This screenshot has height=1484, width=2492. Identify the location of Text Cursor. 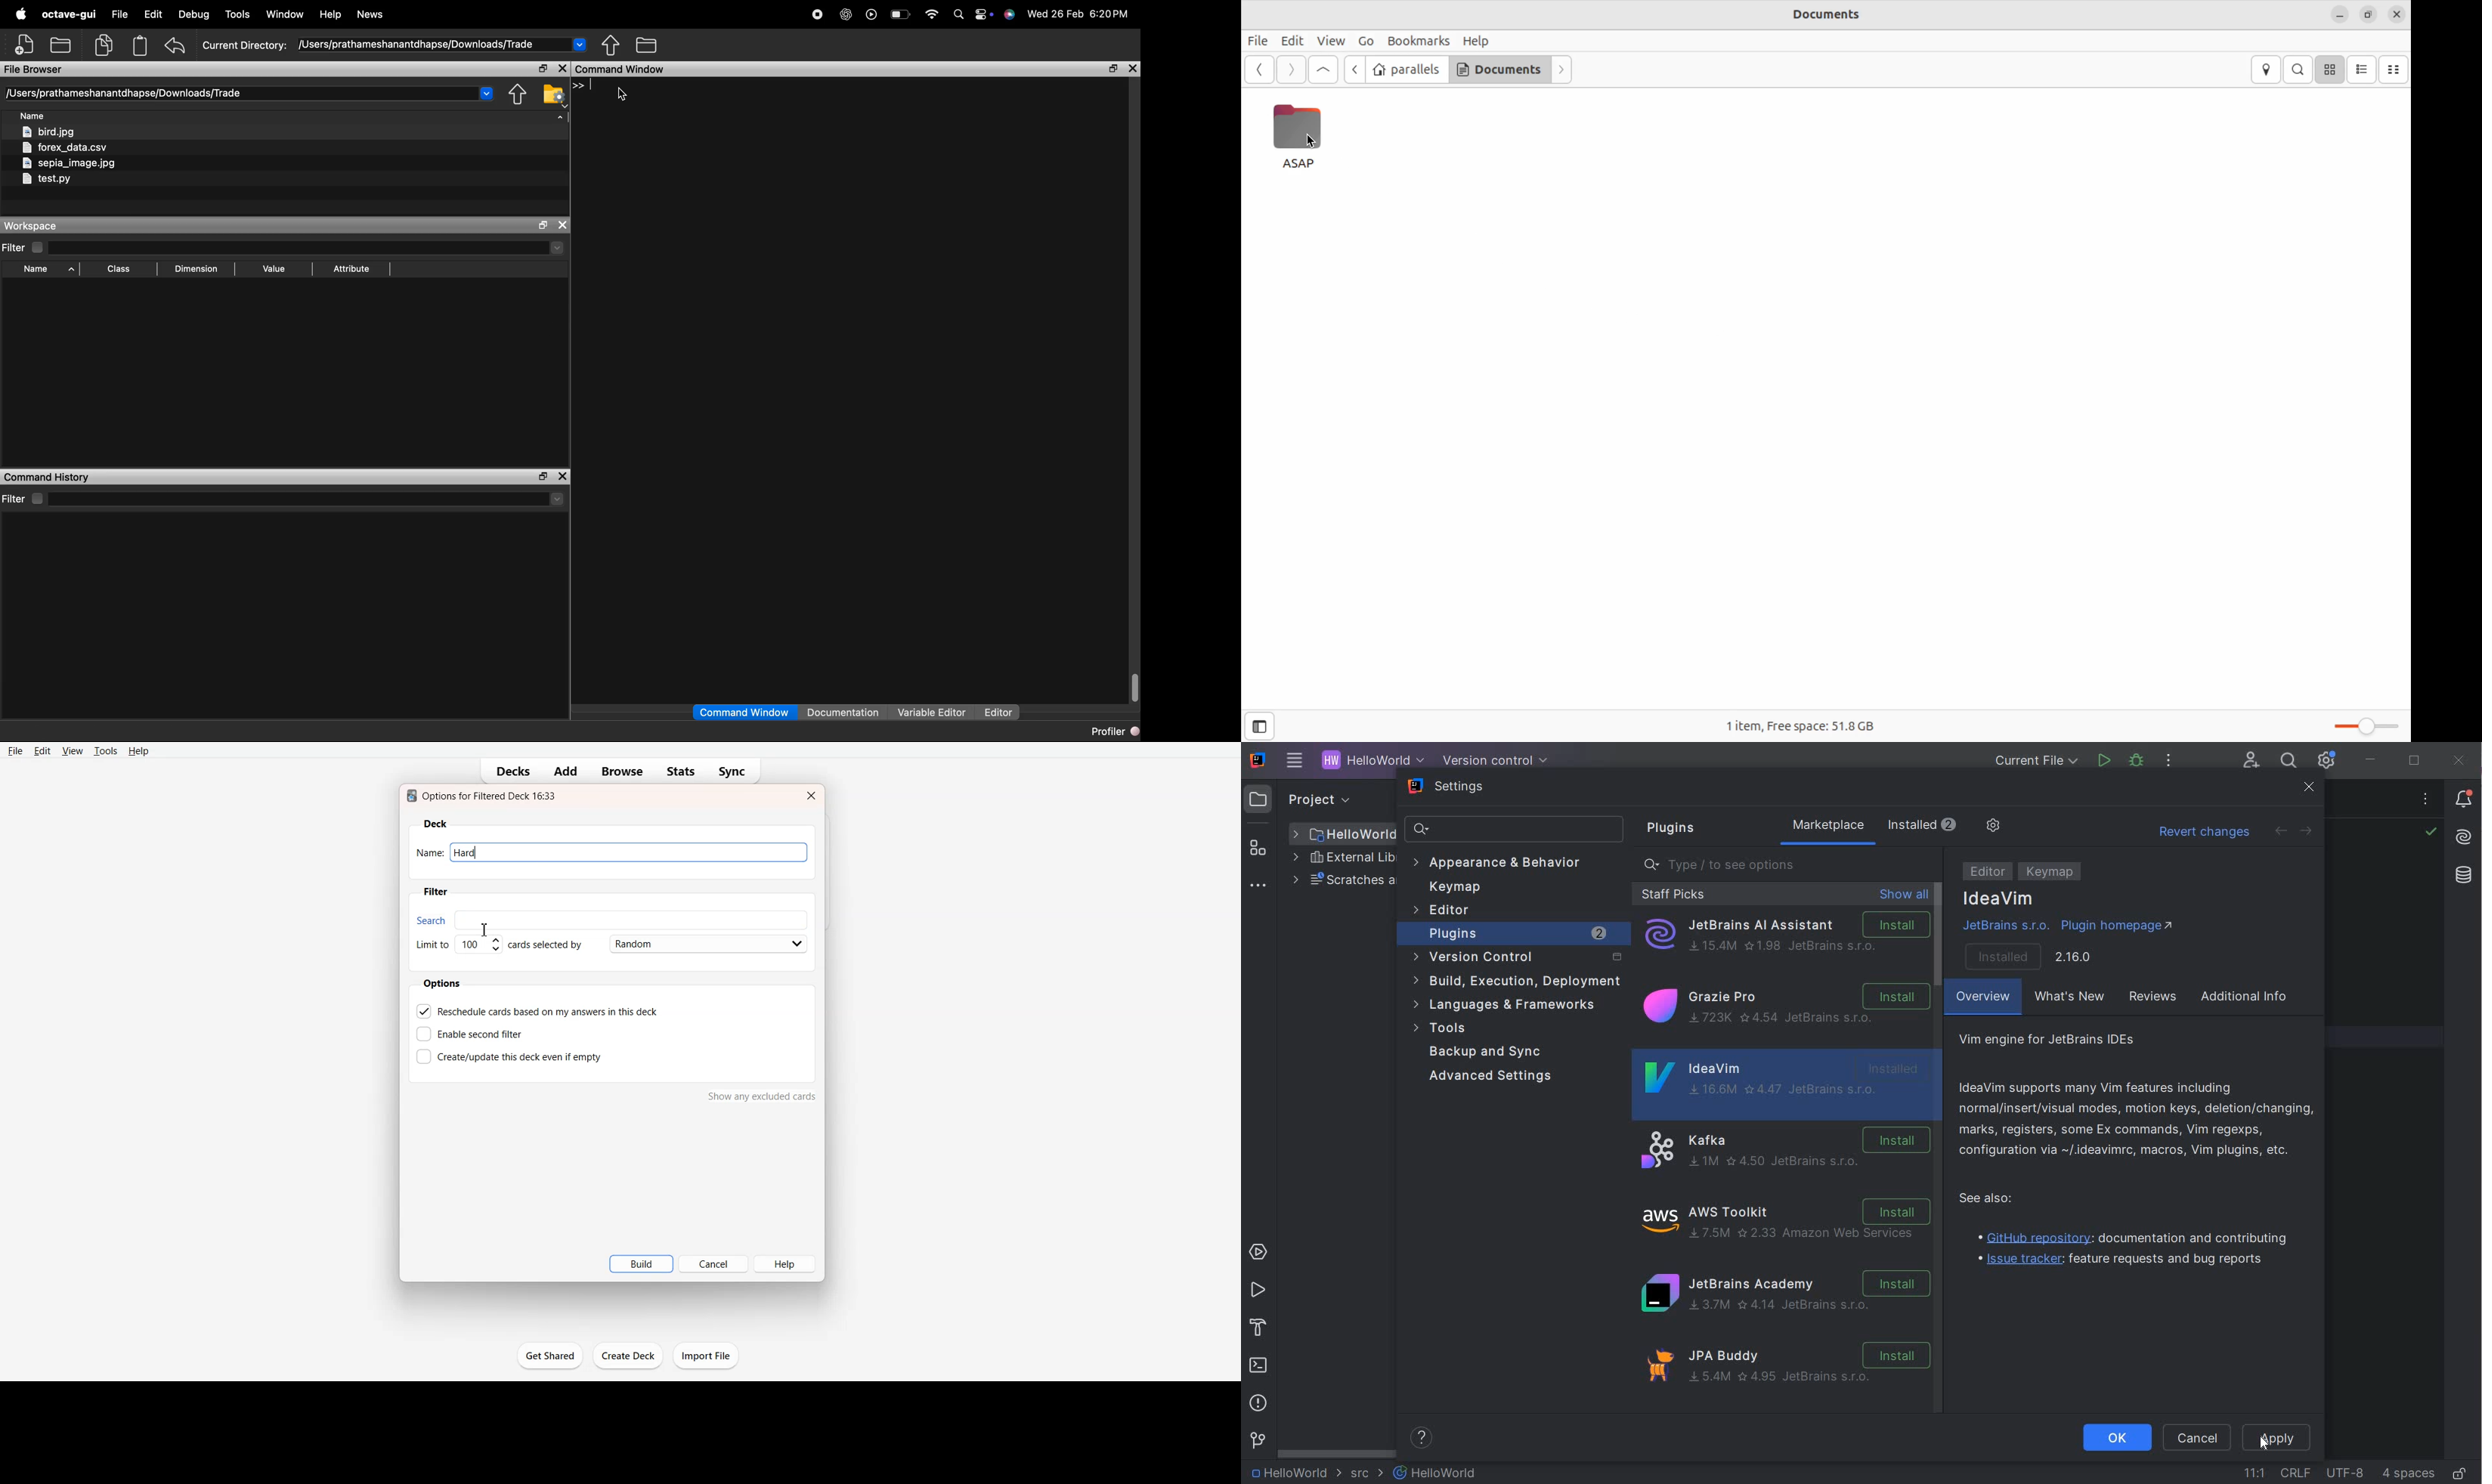
(485, 931).